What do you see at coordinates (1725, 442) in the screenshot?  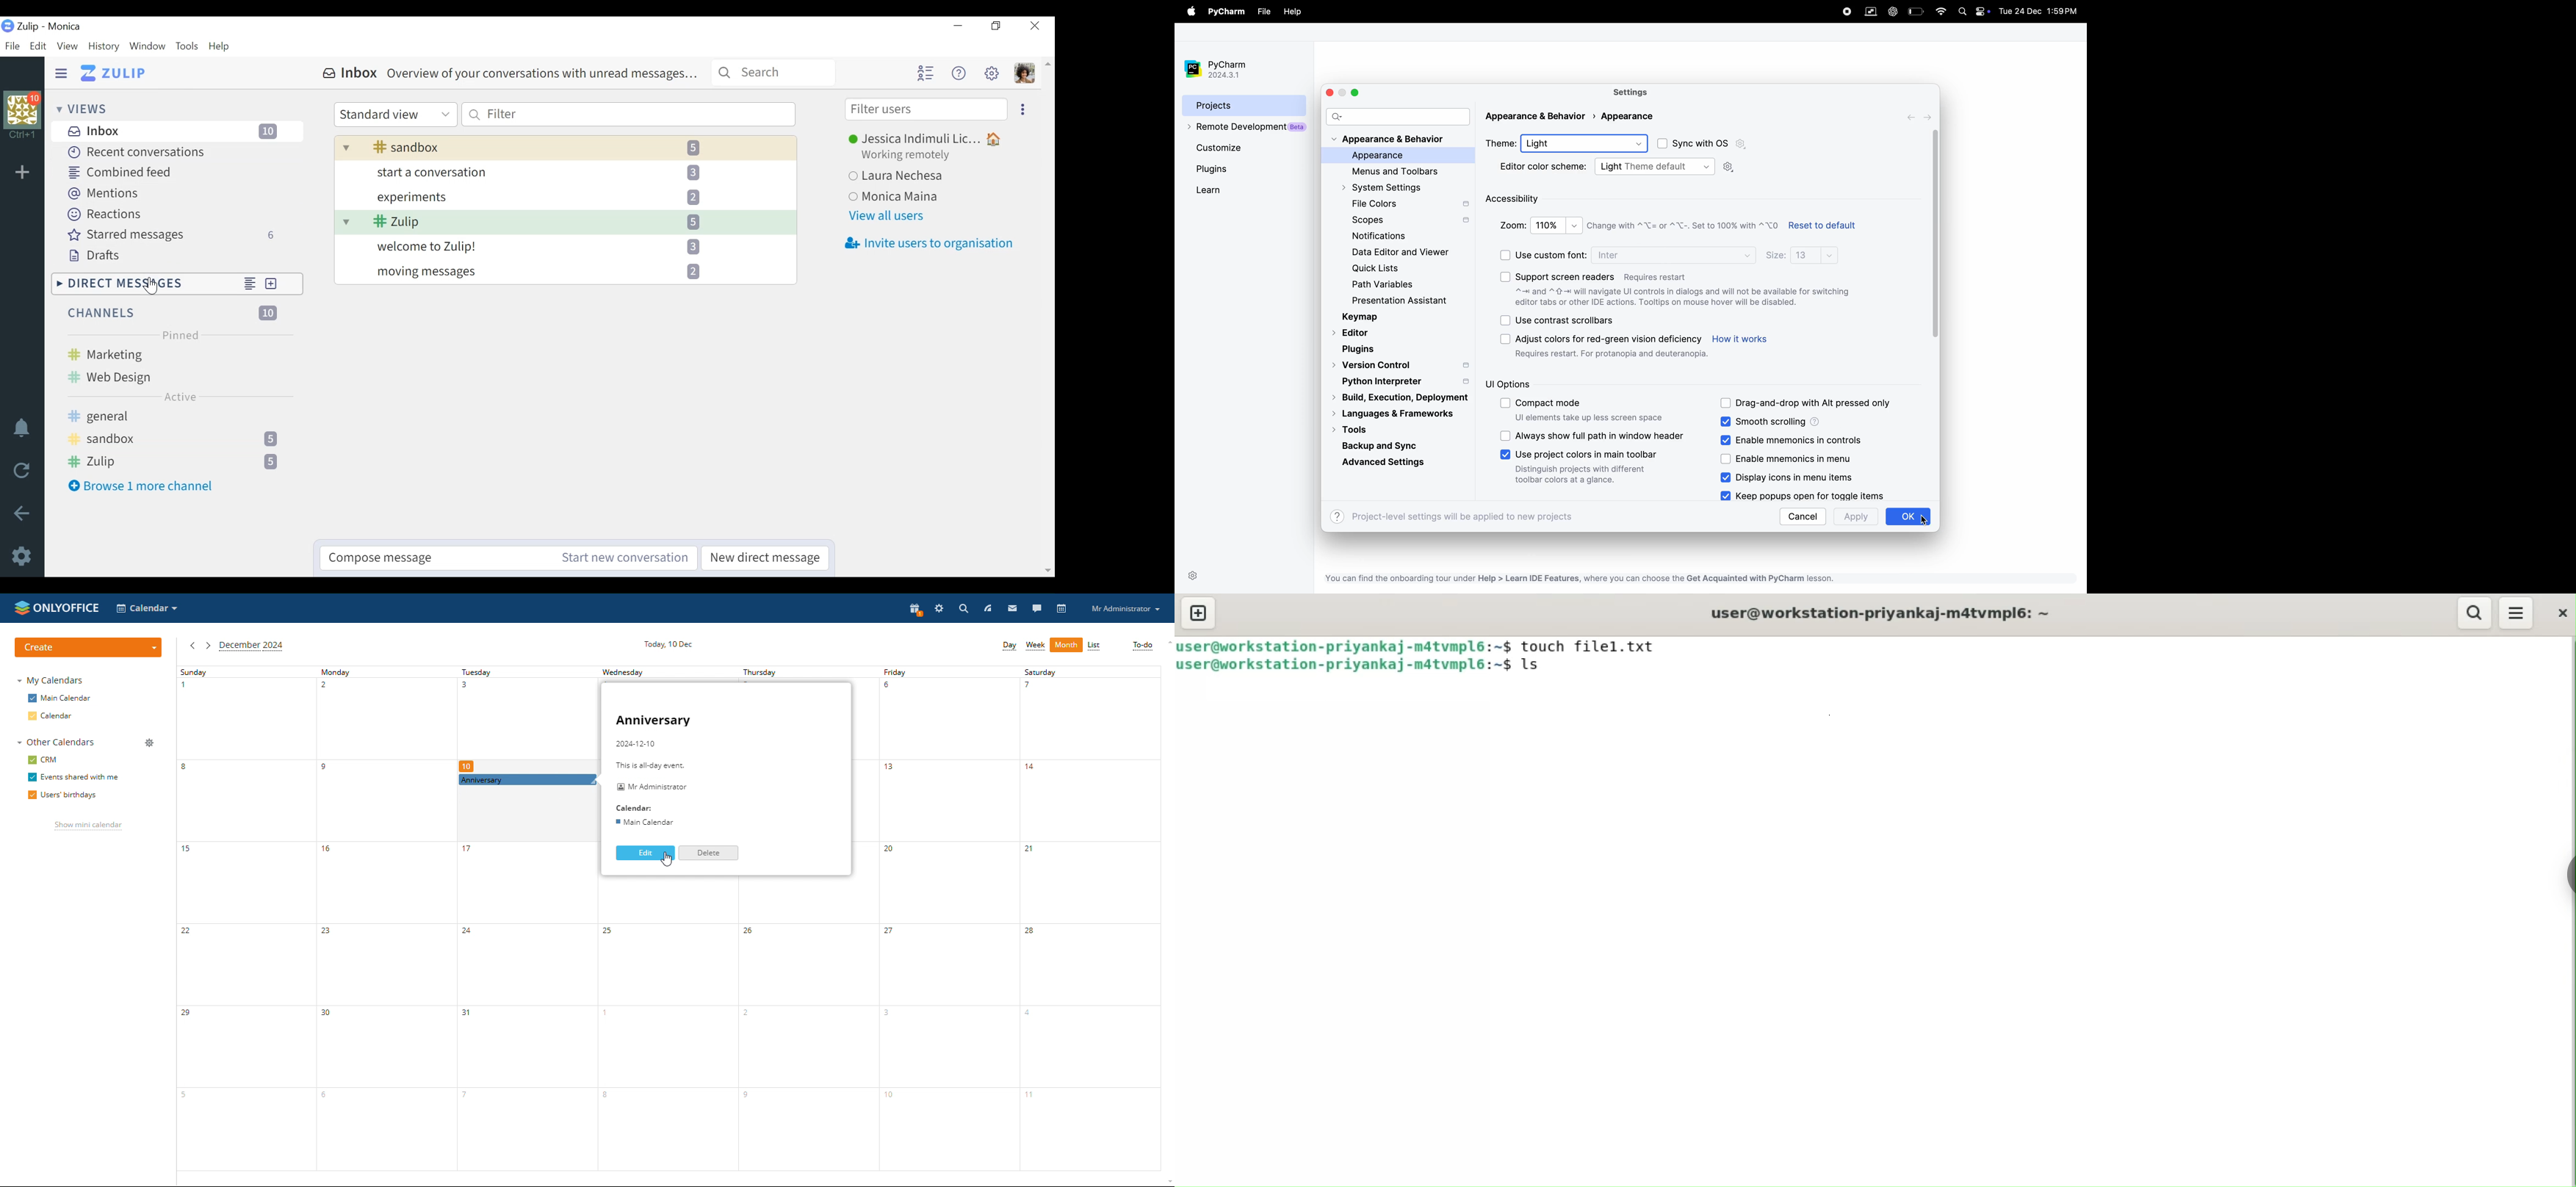 I see `check boxes` at bounding box center [1725, 442].